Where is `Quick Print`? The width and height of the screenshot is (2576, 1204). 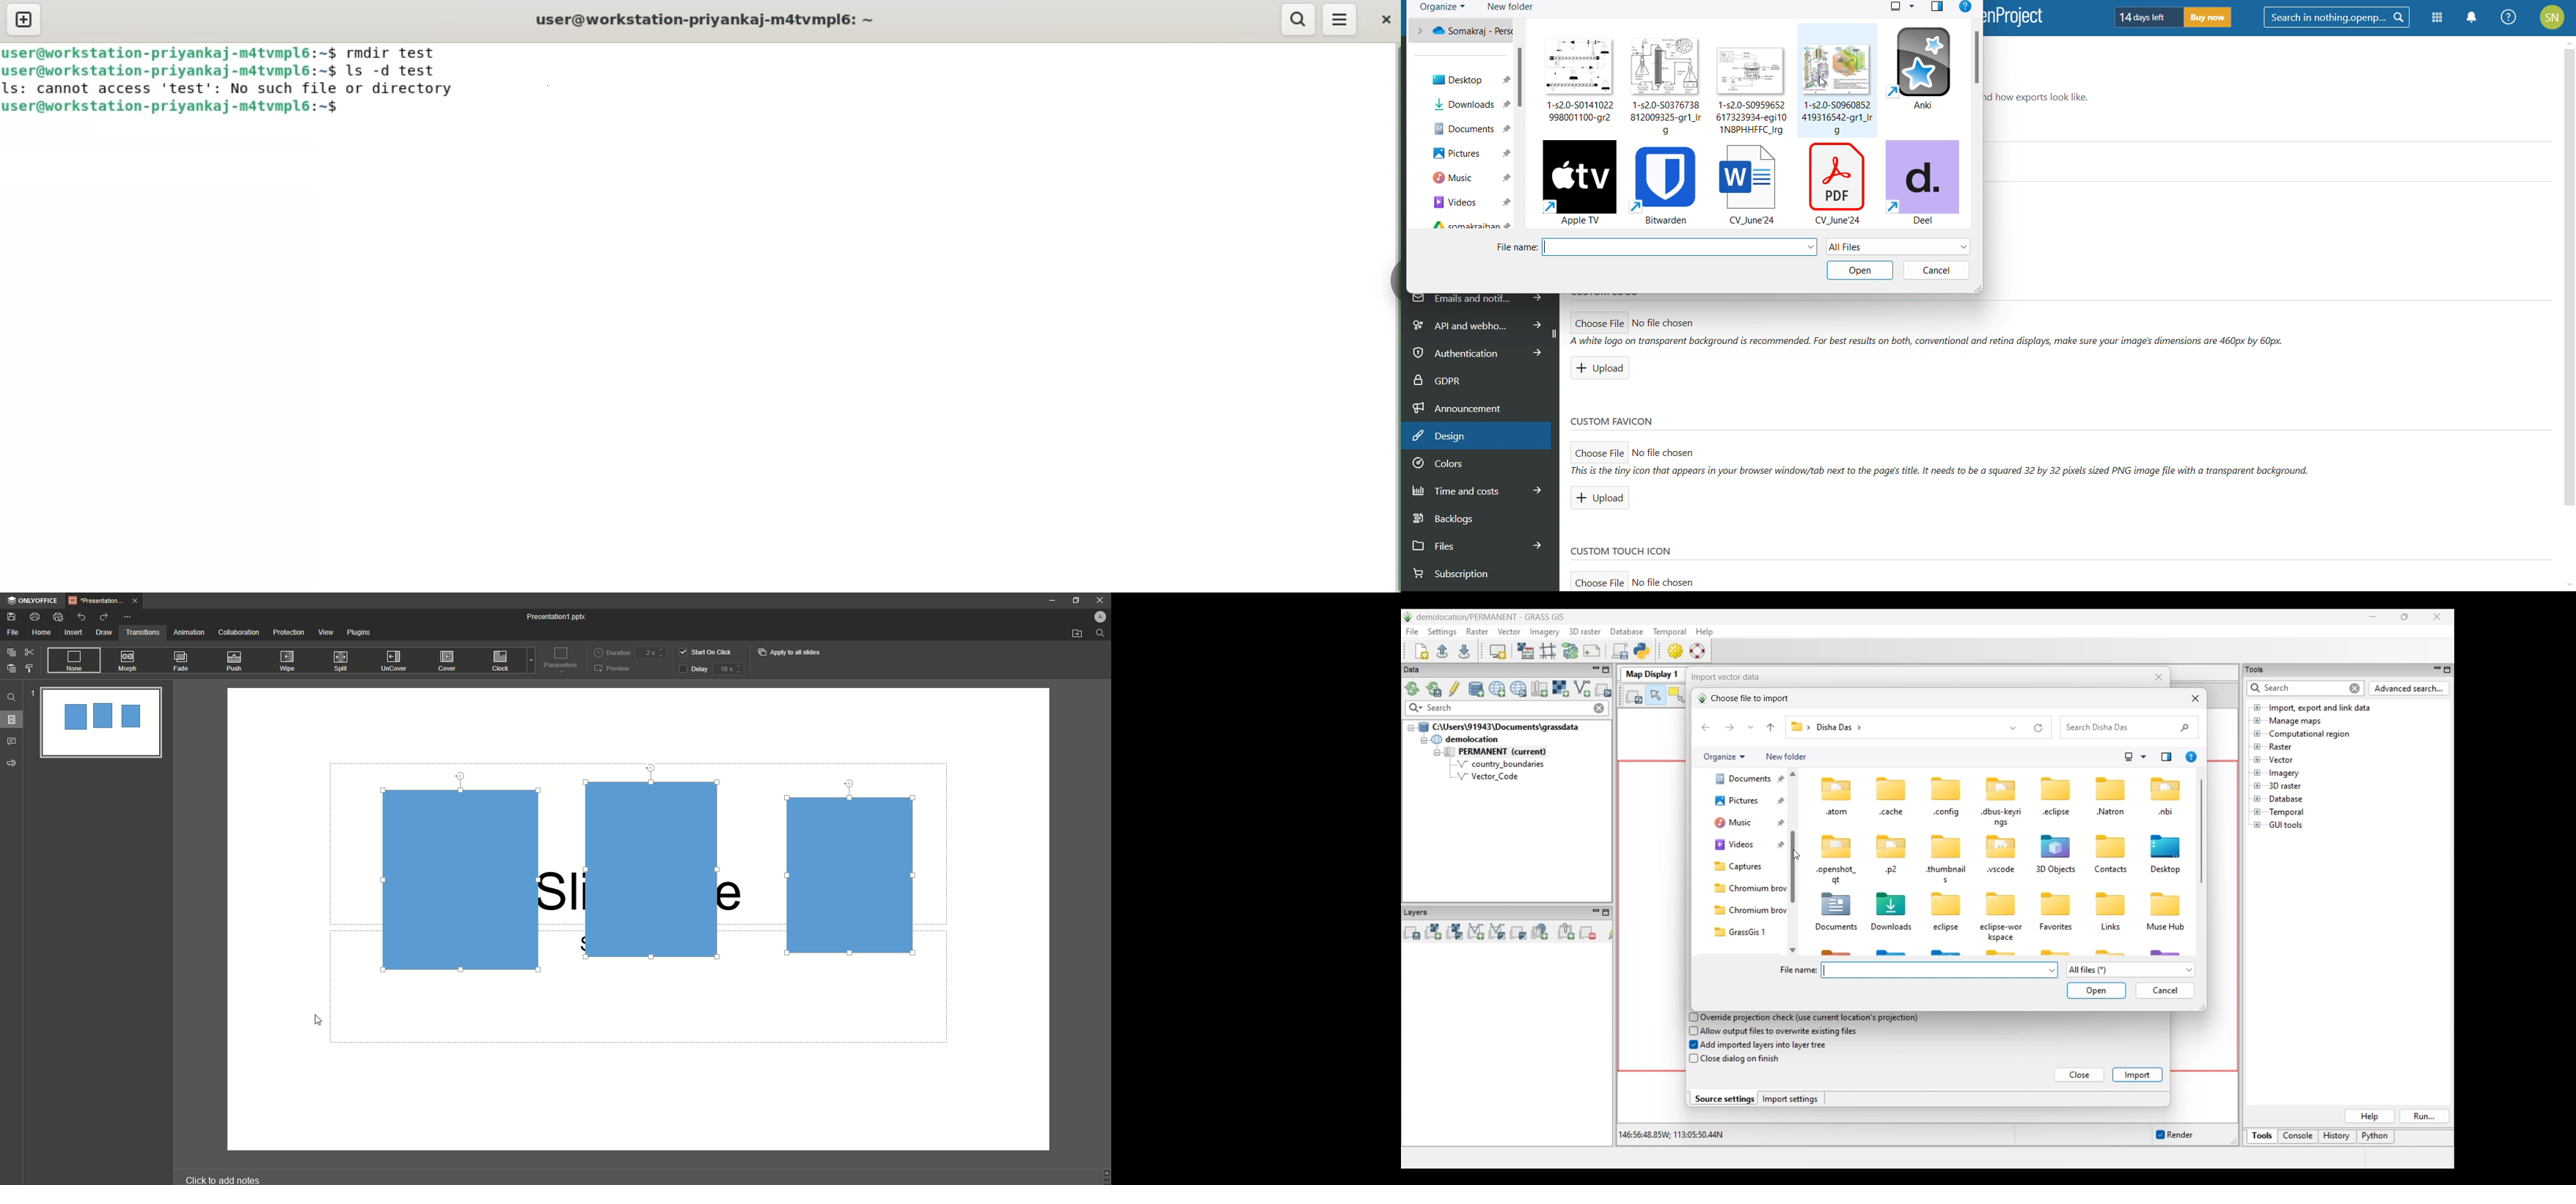
Quick Print is located at coordinates (58, 617).